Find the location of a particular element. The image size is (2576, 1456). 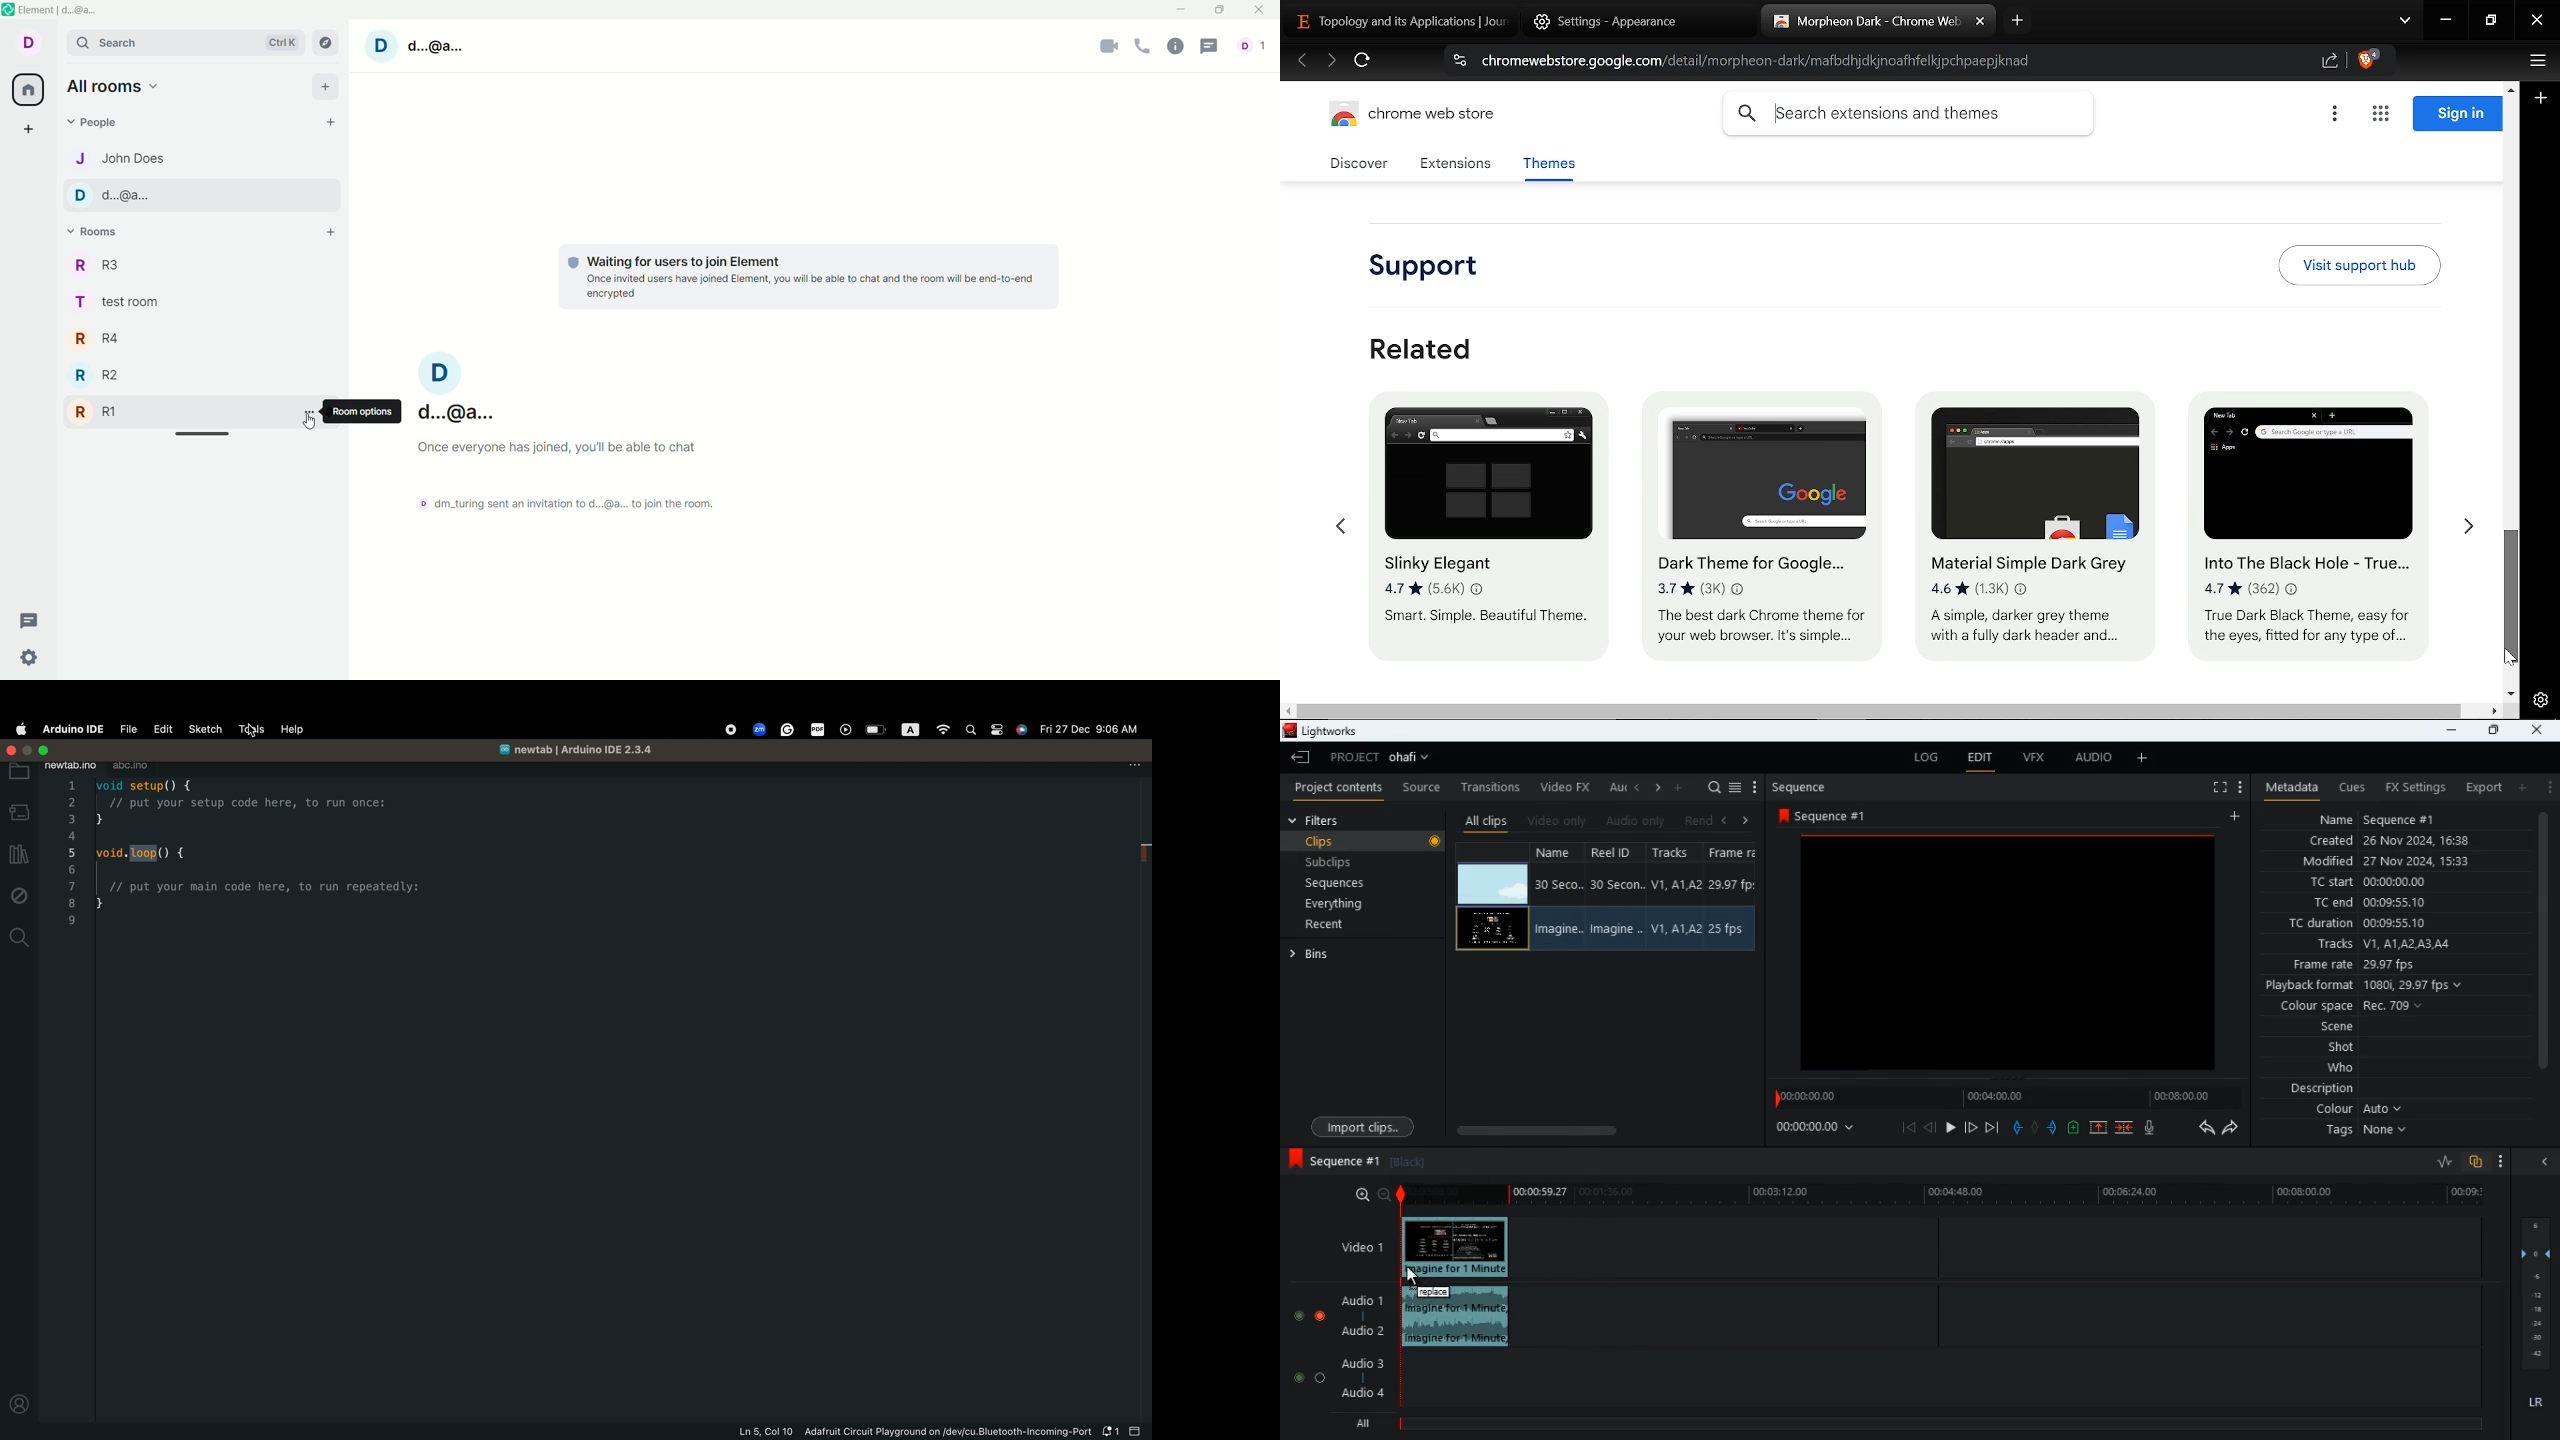

maximize is located at coordinates (2493, 730).